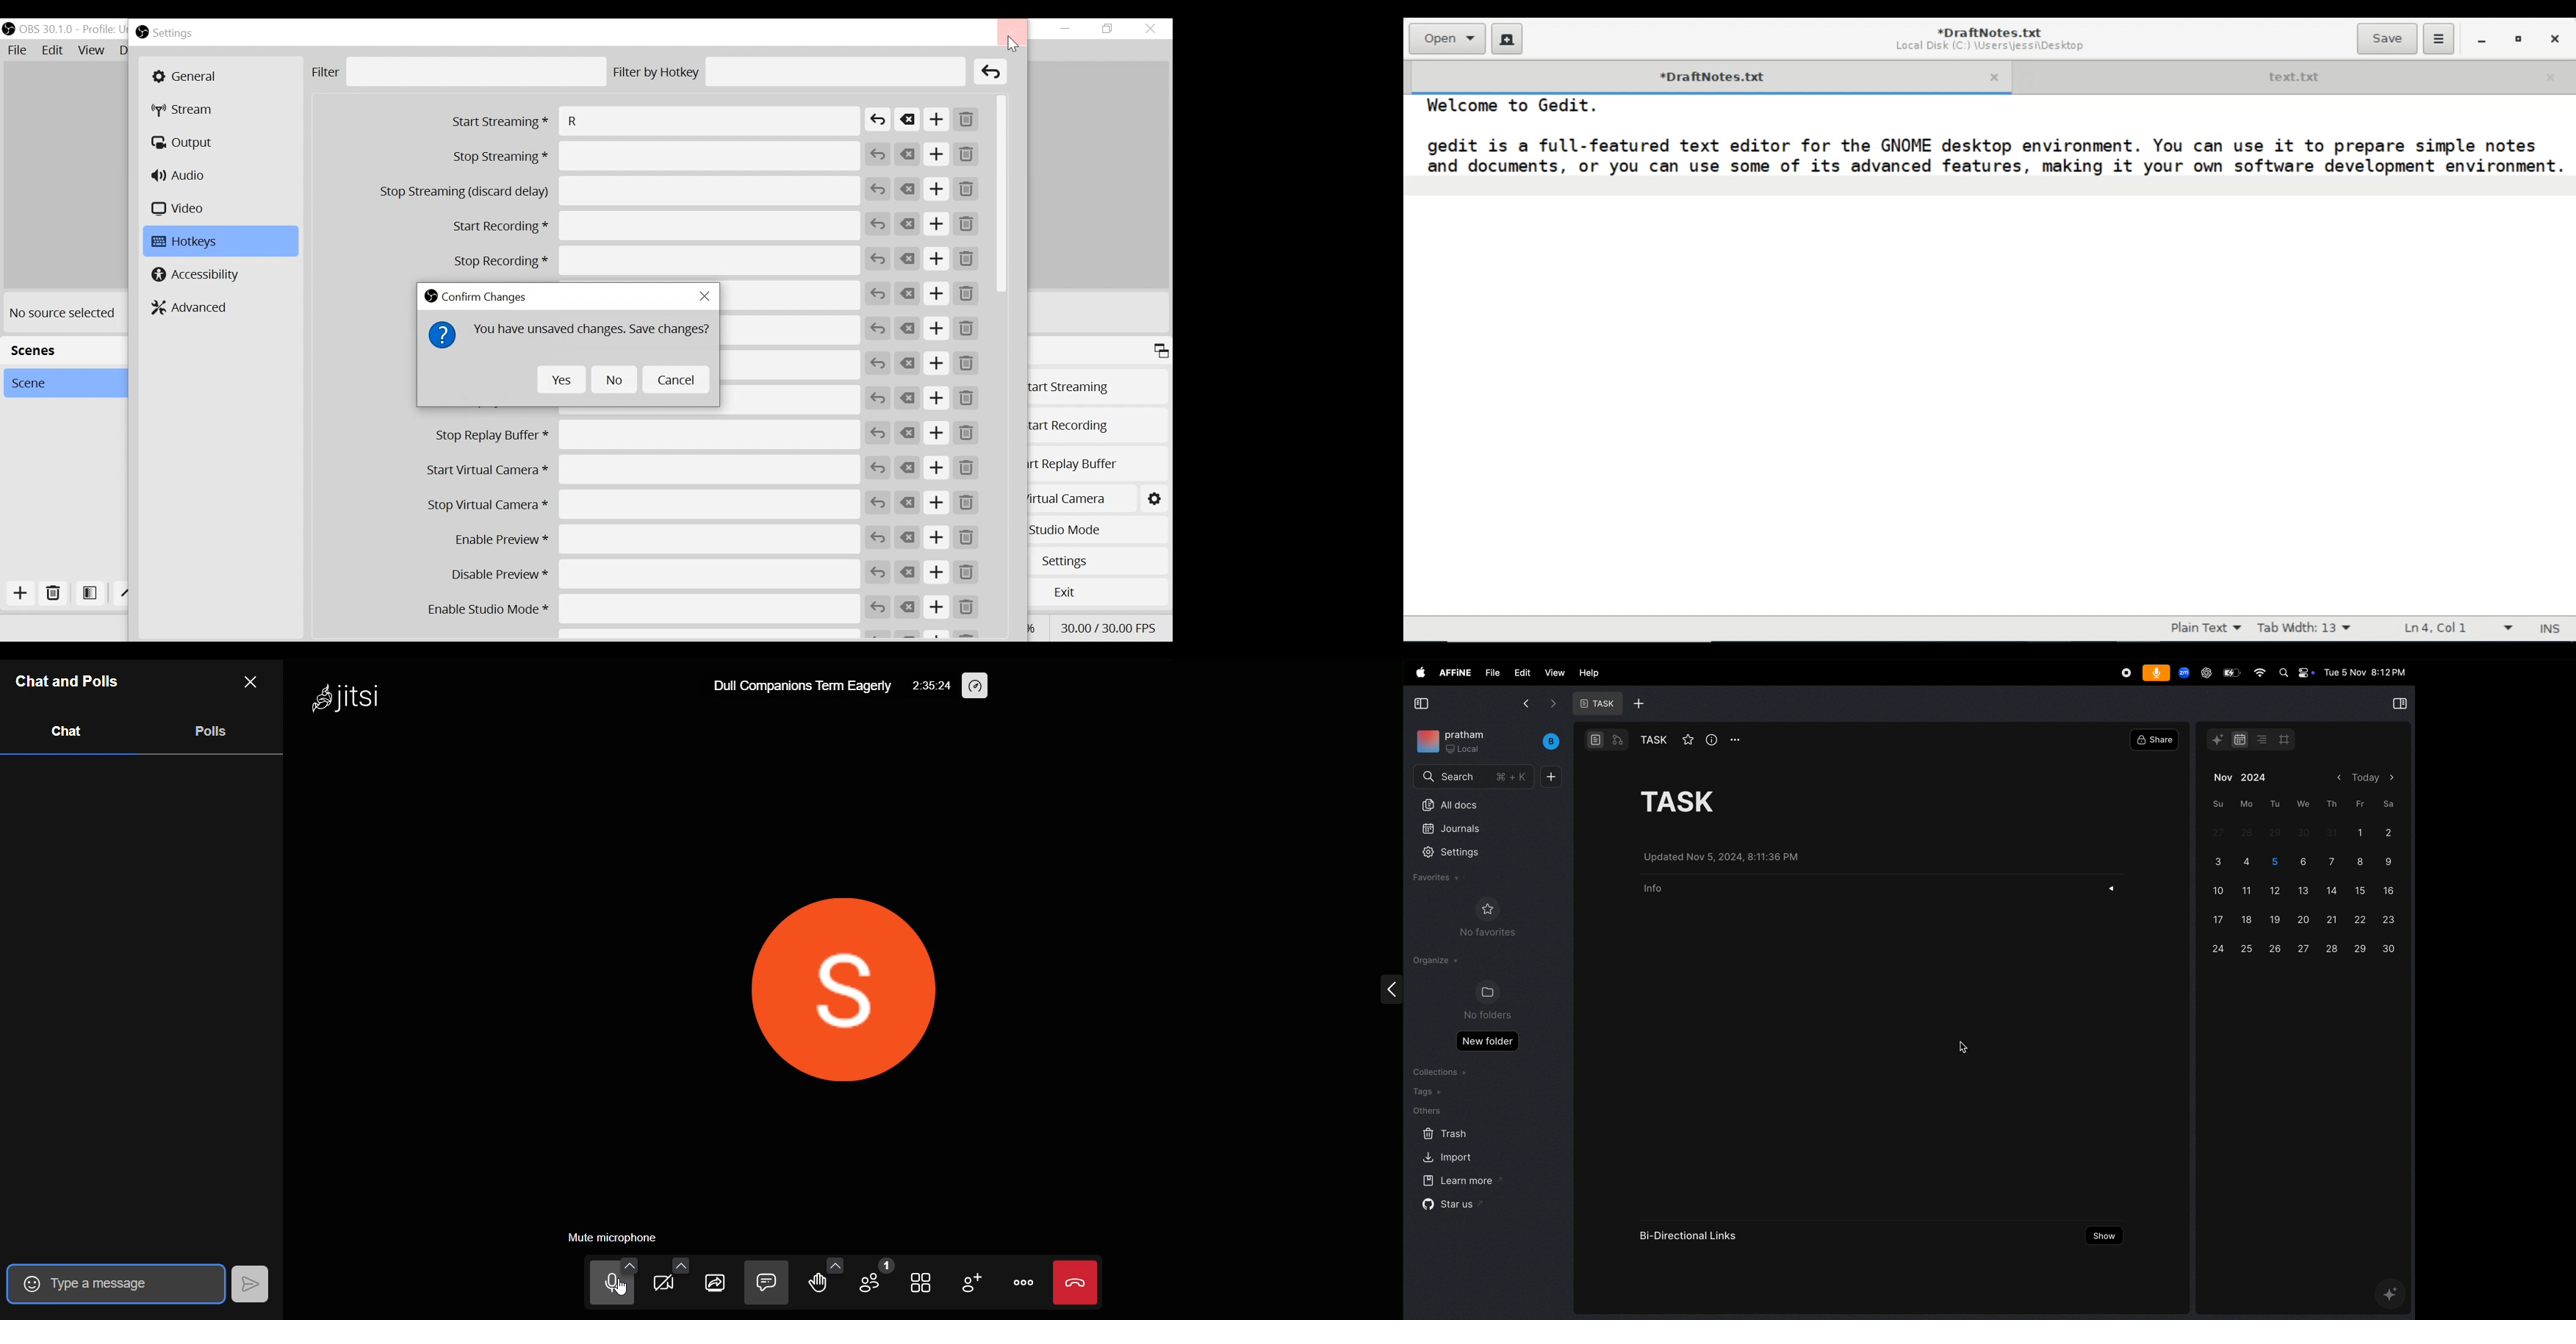 This screenshot has width=2576, height=1344. Describe the element at coordinates (645, 225) in the screenshot. I see `Start Recording` at that location.